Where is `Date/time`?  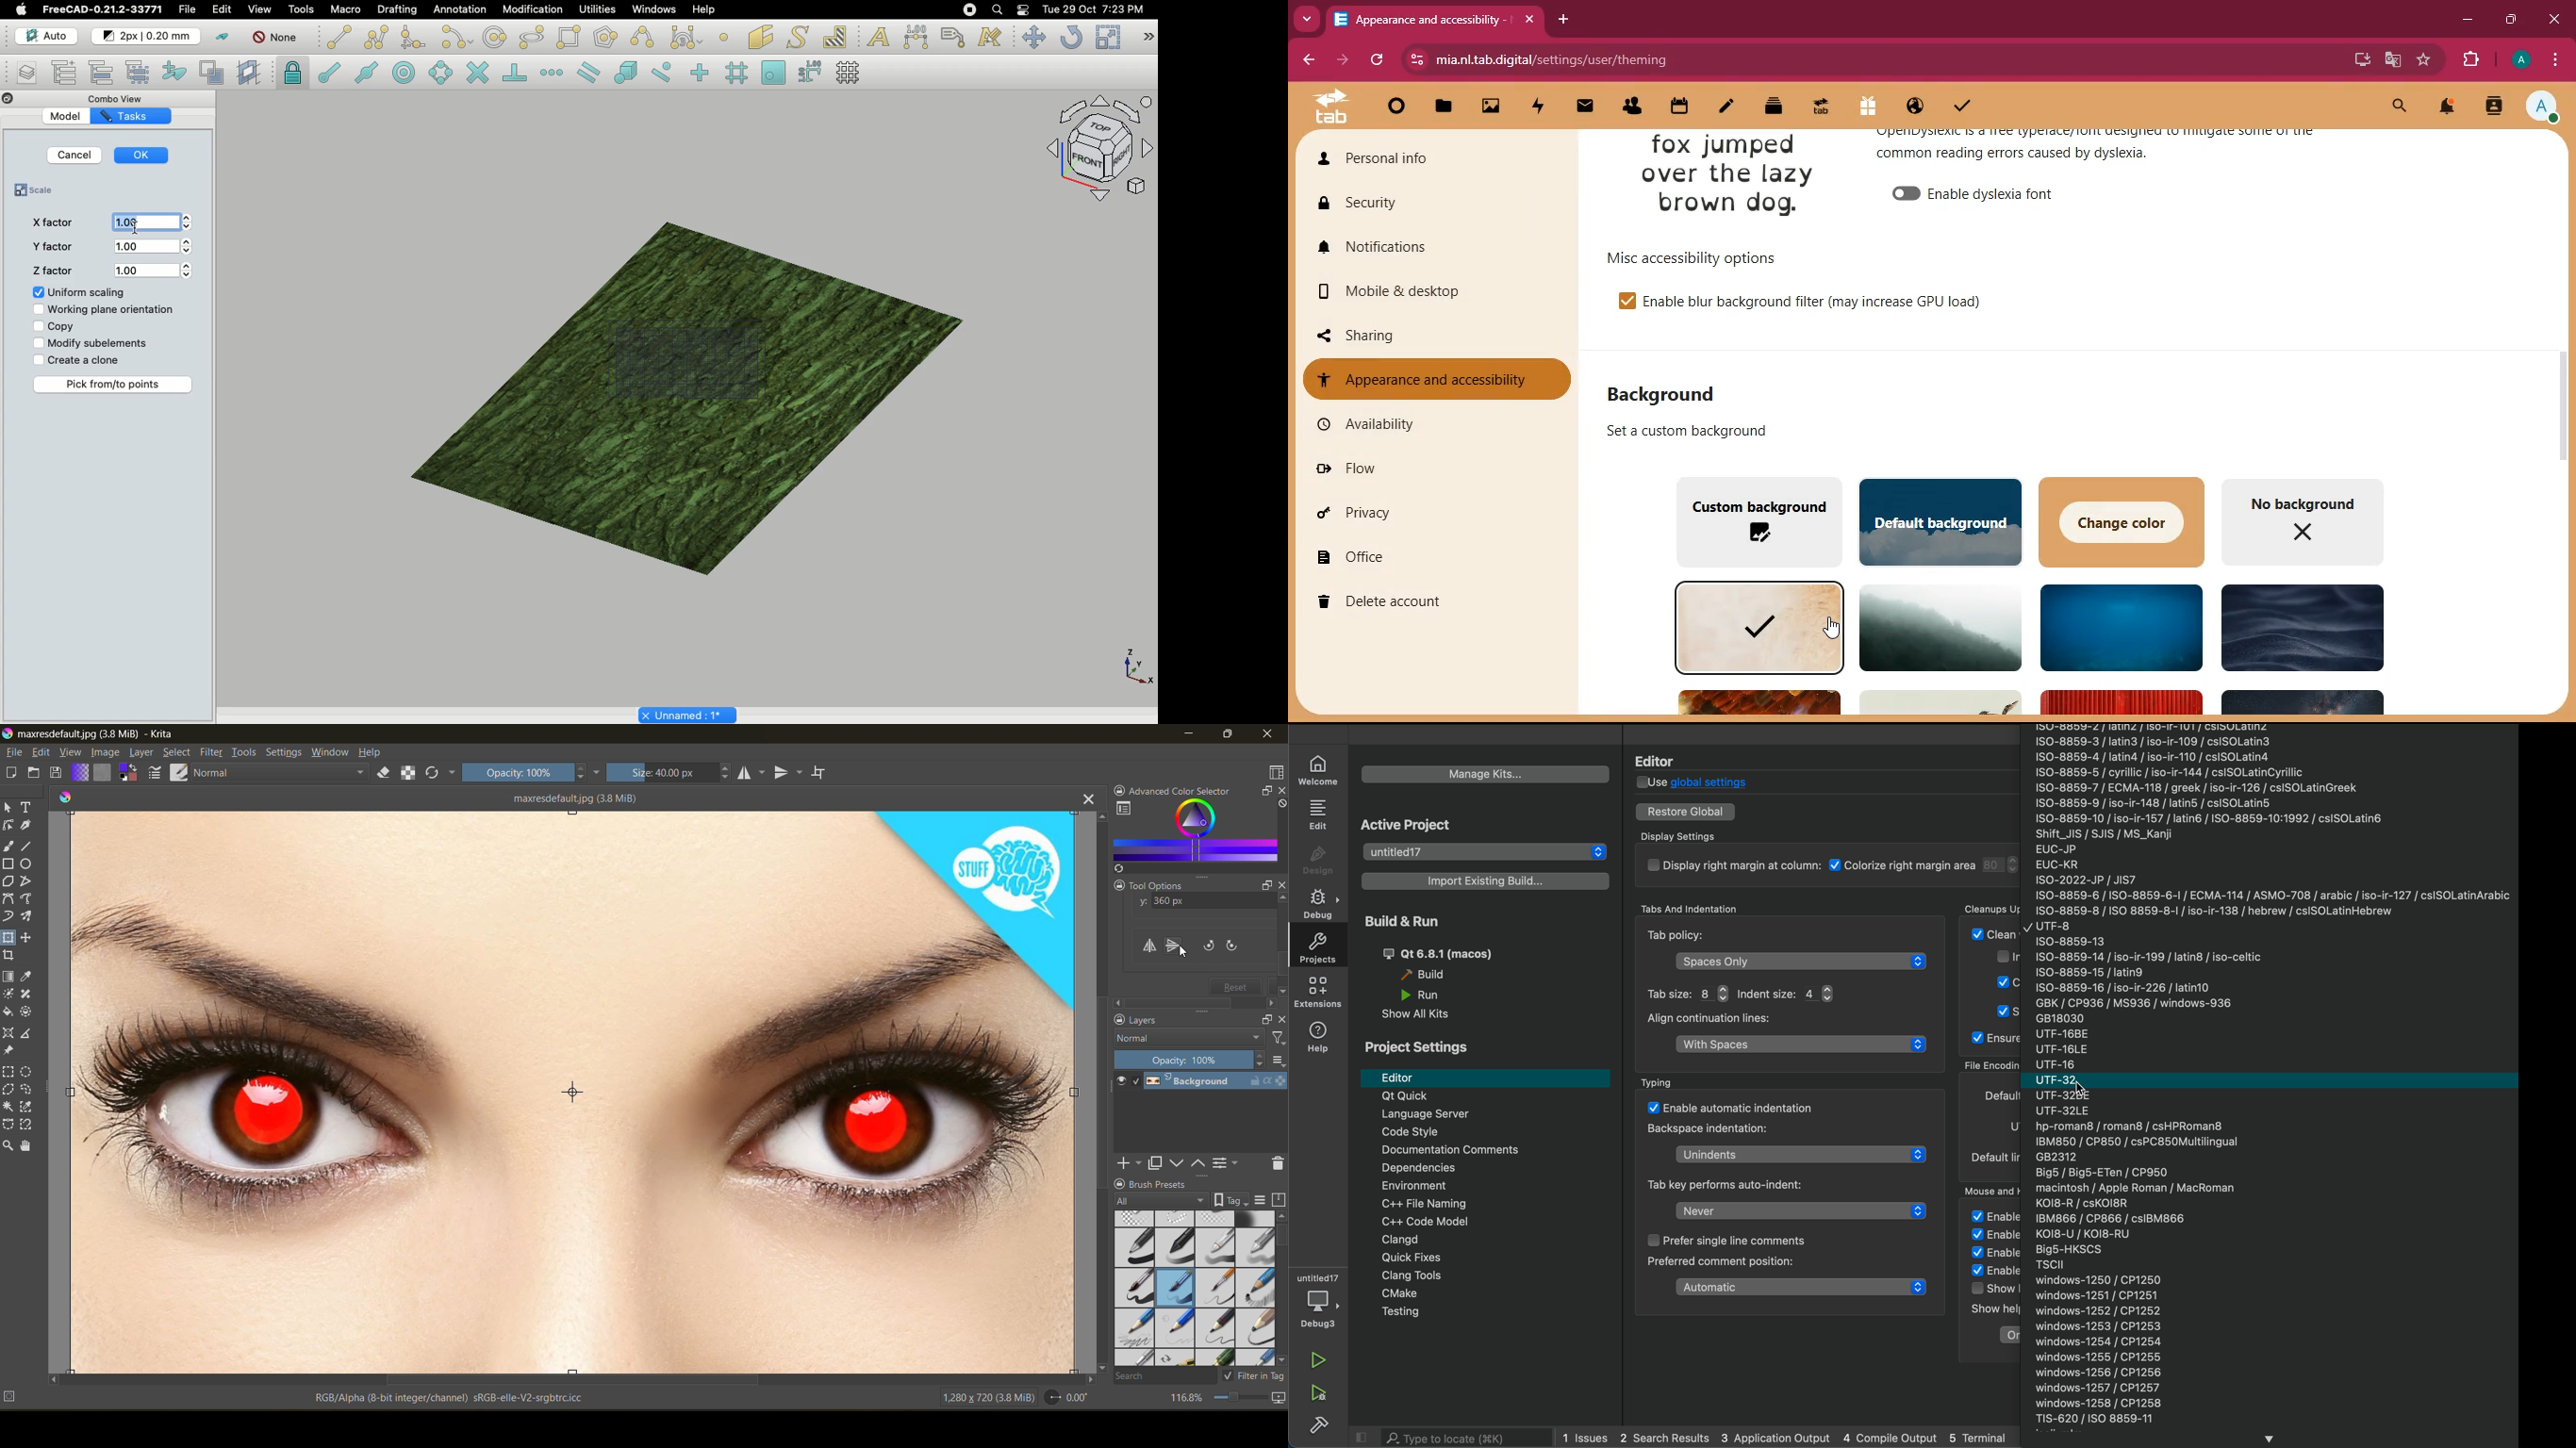 Date/time is located at coordinates (1094, 10).